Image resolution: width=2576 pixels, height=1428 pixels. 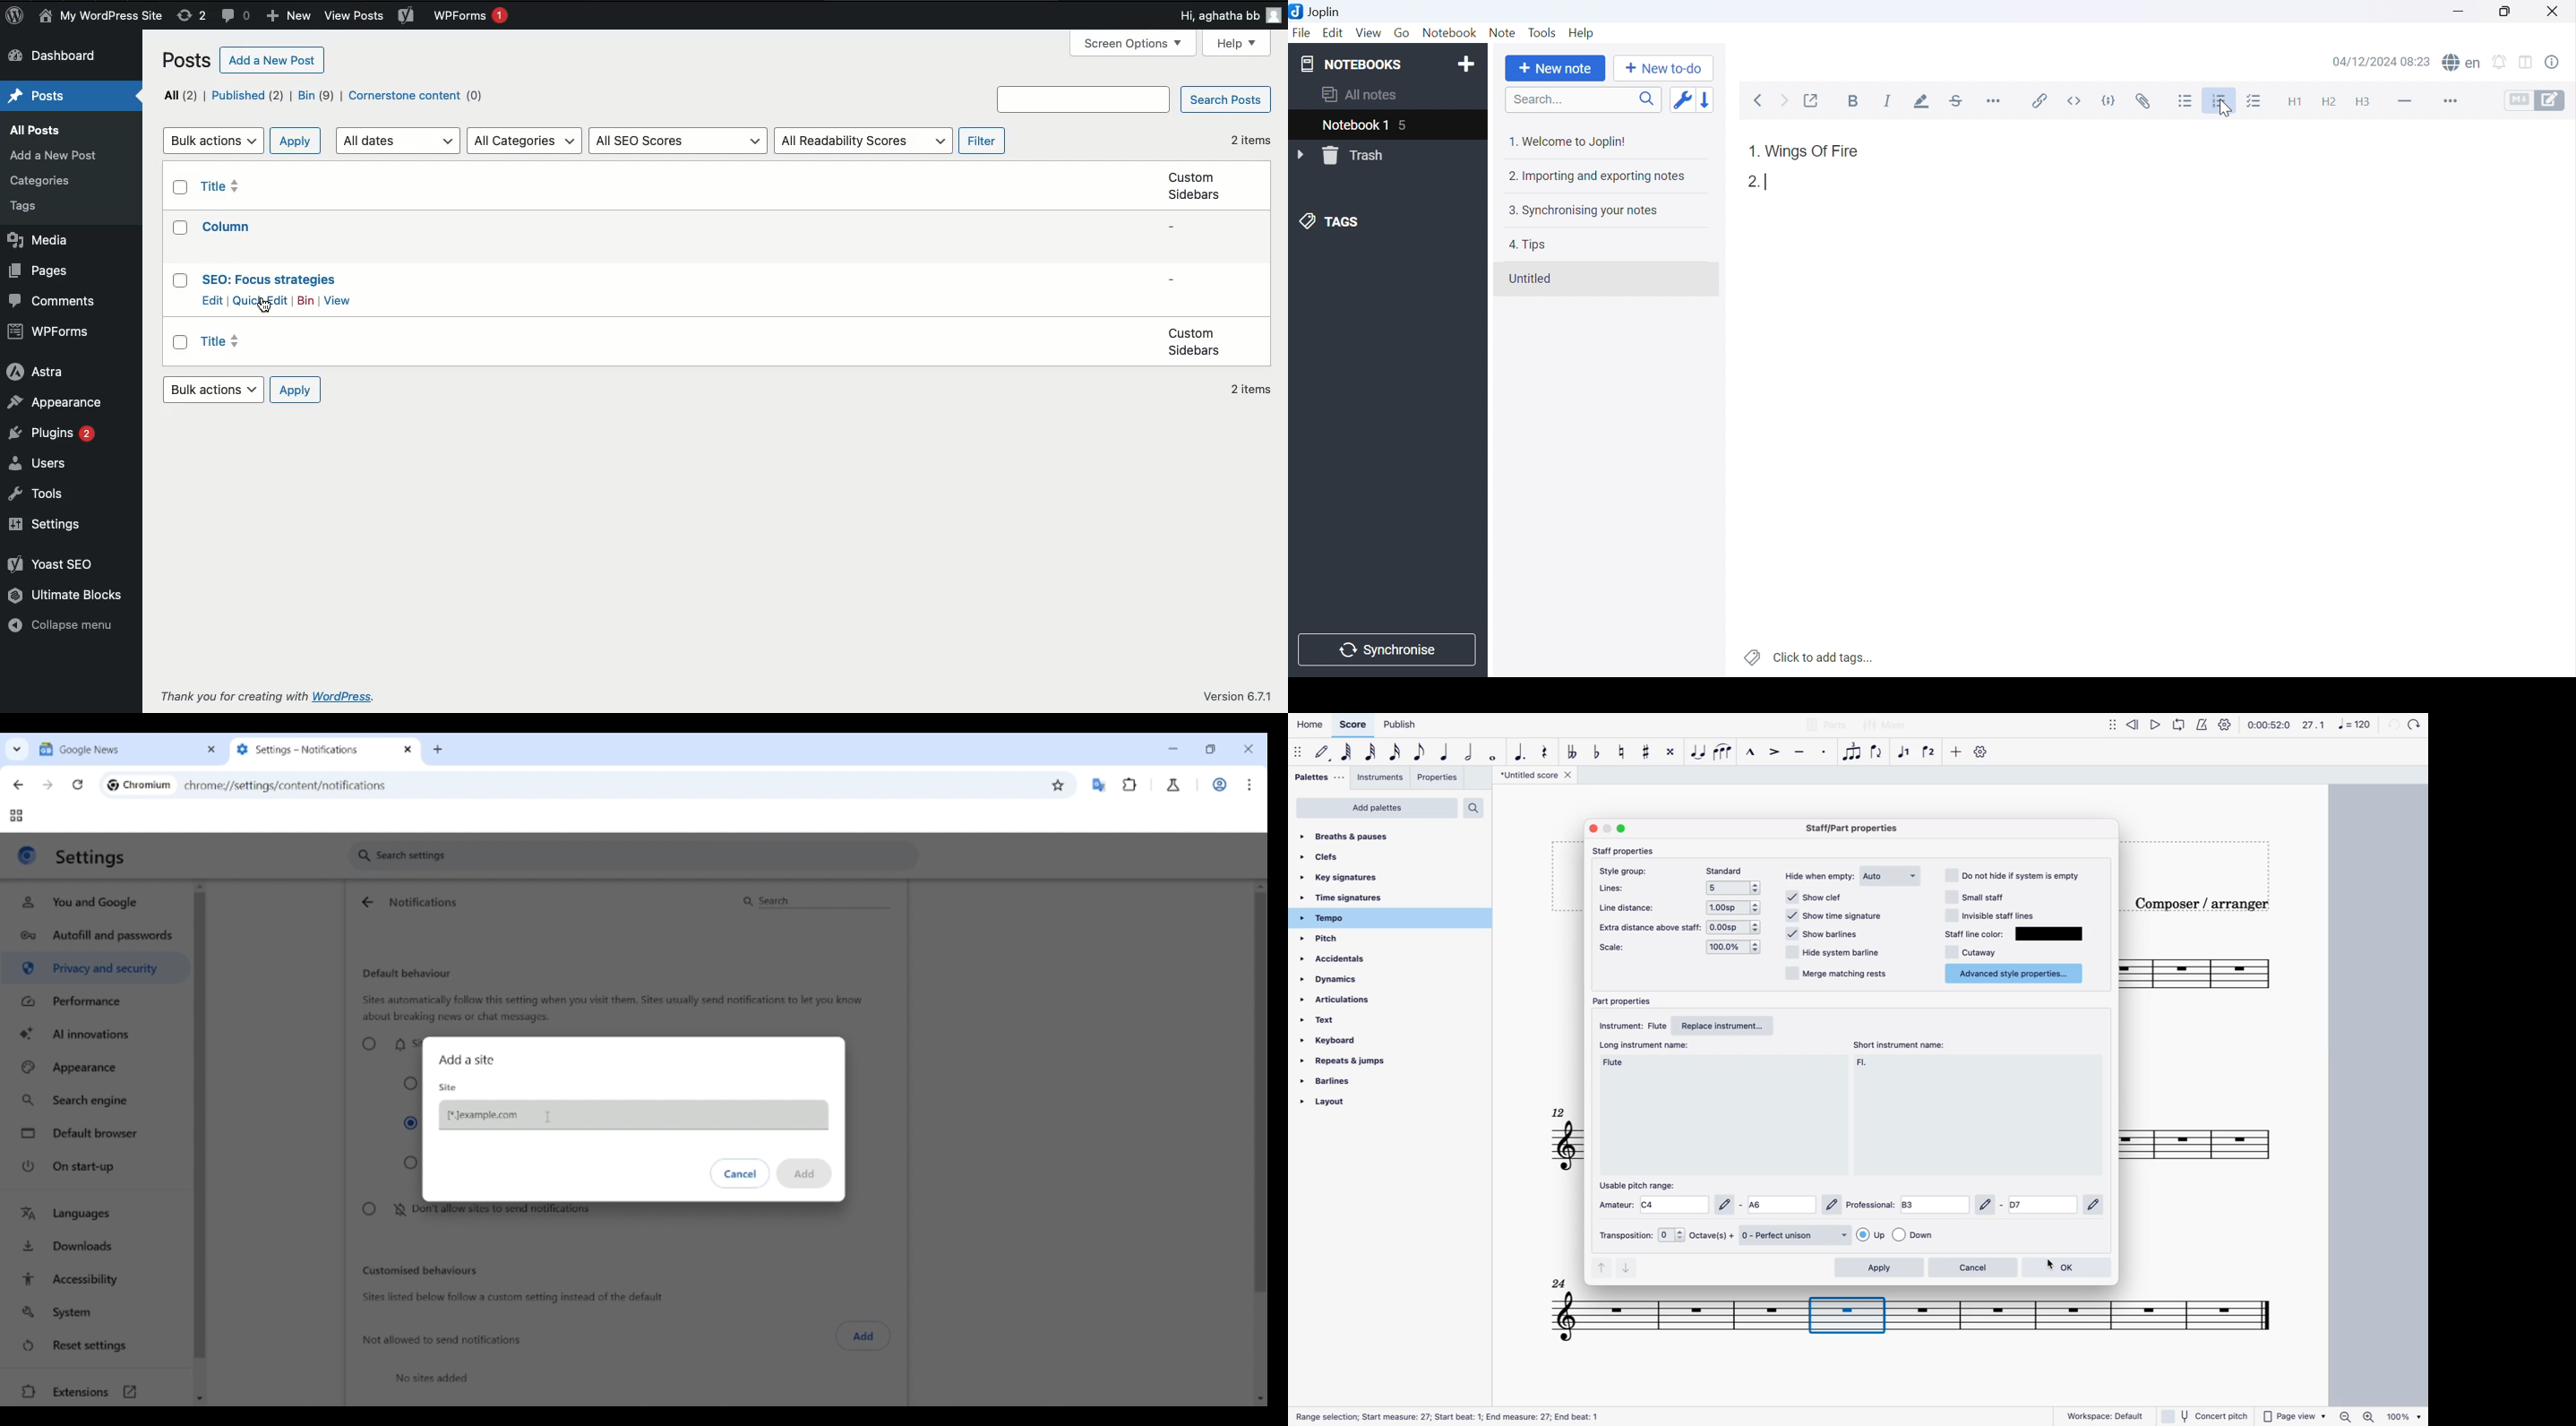 I want to click on Checkbox list, so click(x=2257, y=103).